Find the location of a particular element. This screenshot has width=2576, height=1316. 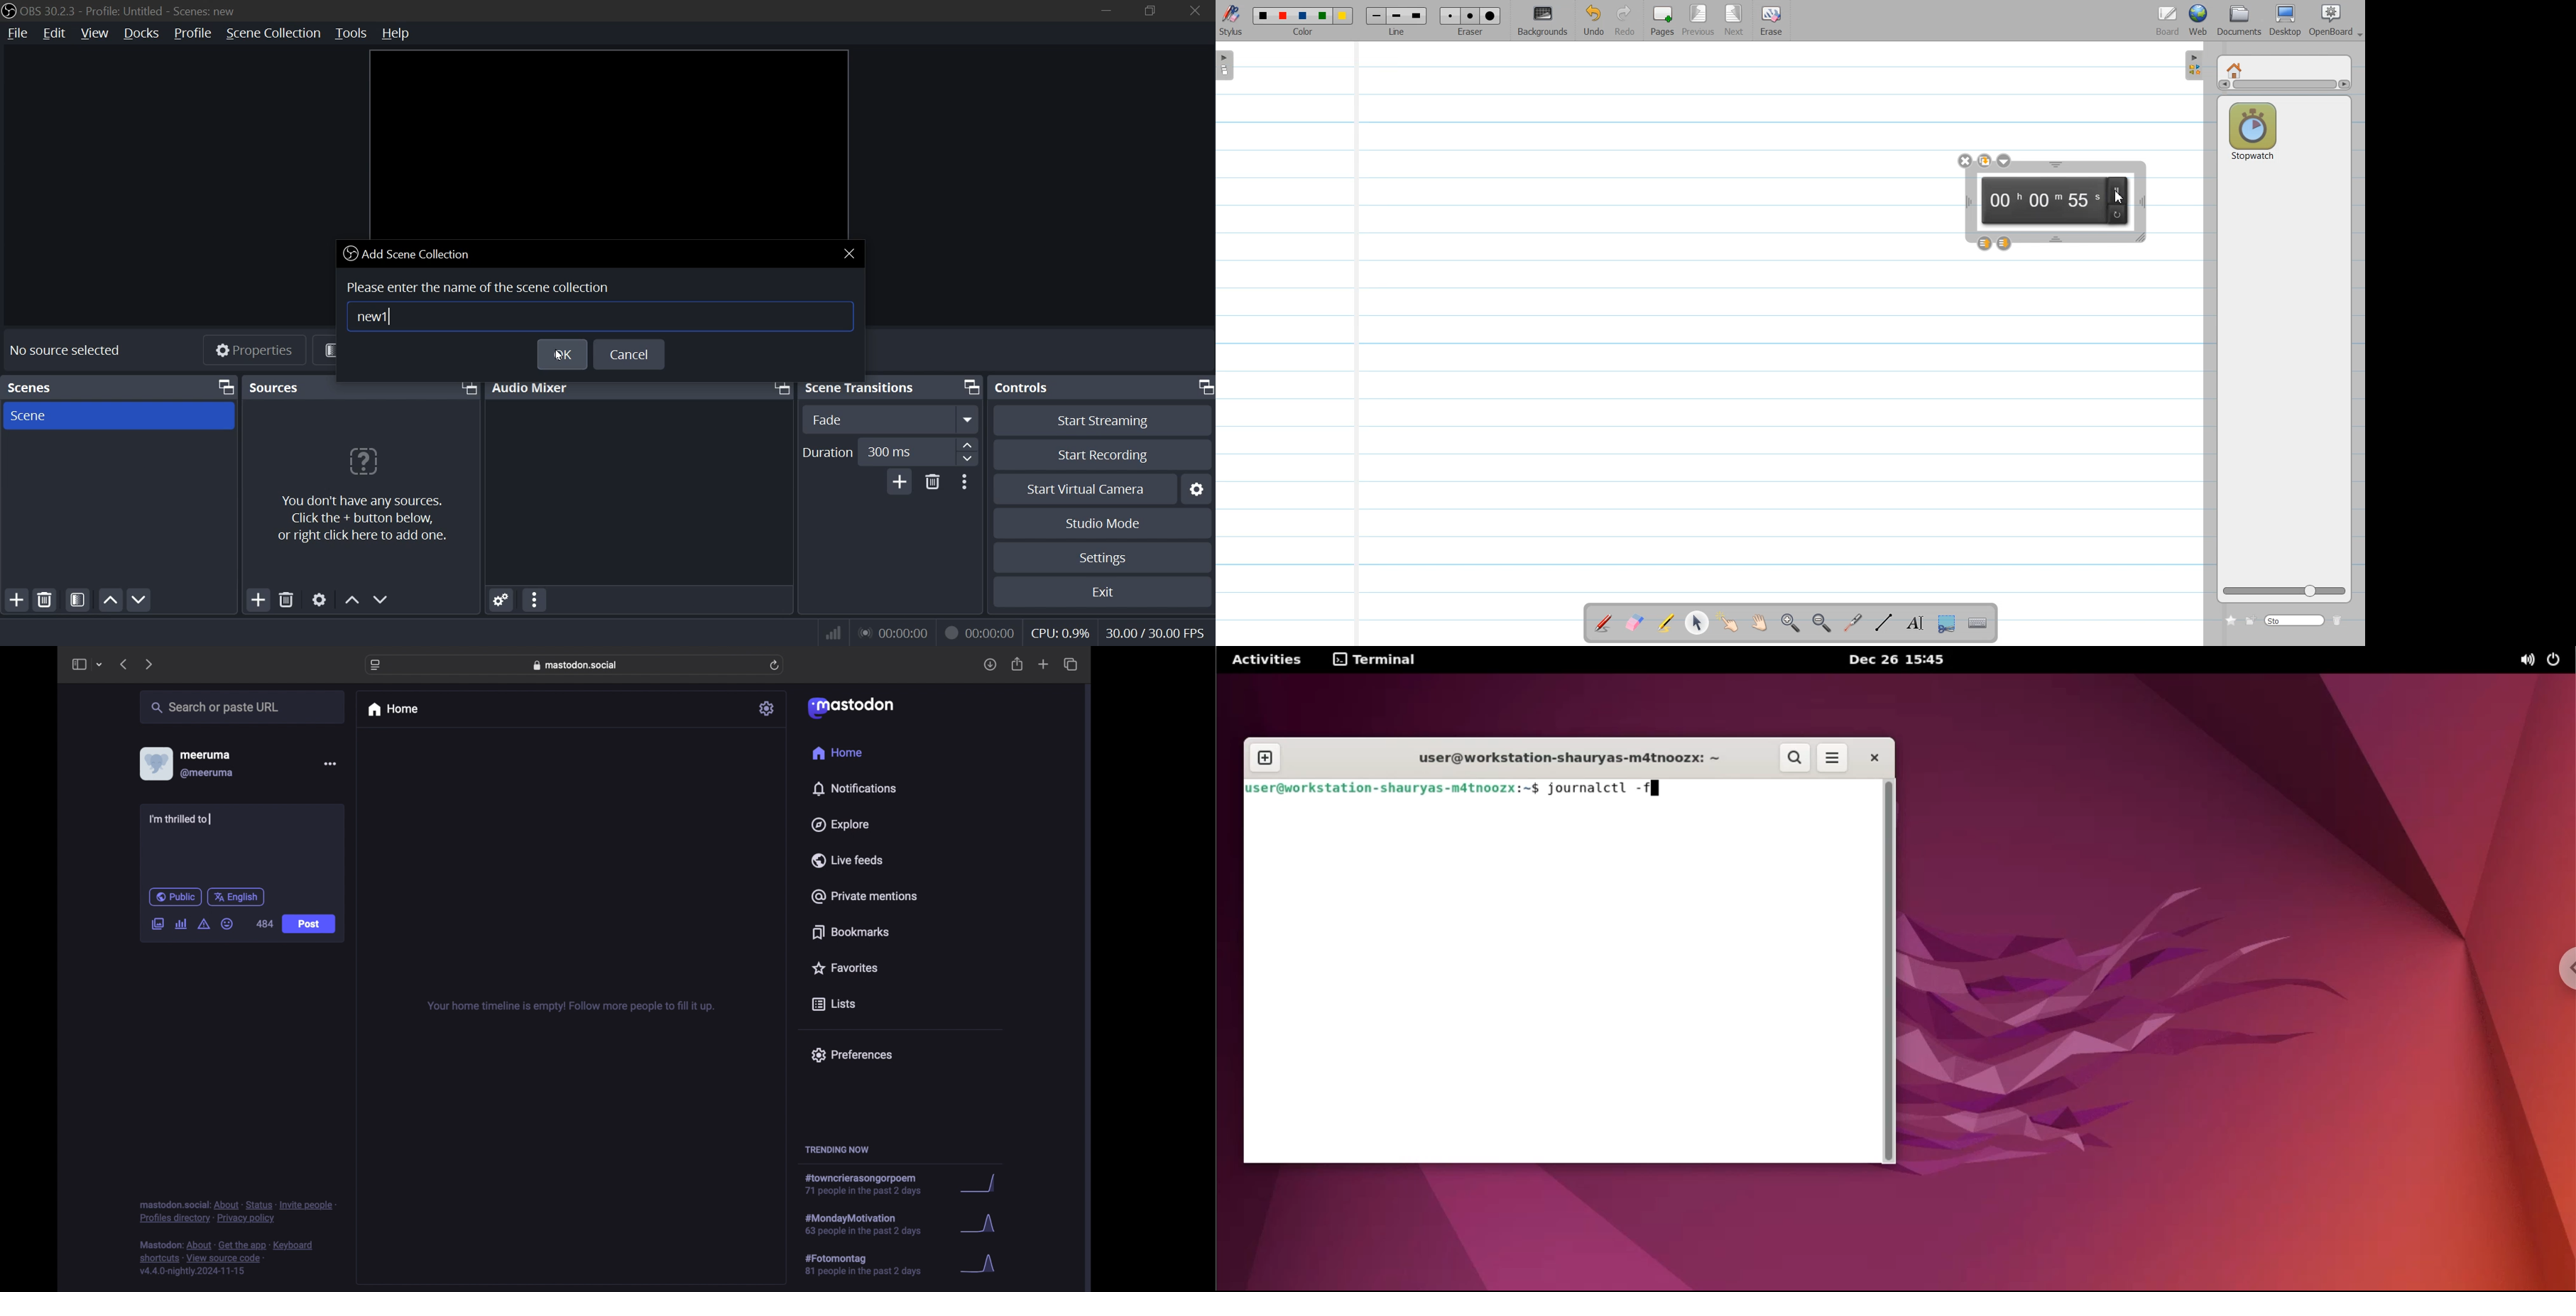

new is located at coordinates (381, 316).